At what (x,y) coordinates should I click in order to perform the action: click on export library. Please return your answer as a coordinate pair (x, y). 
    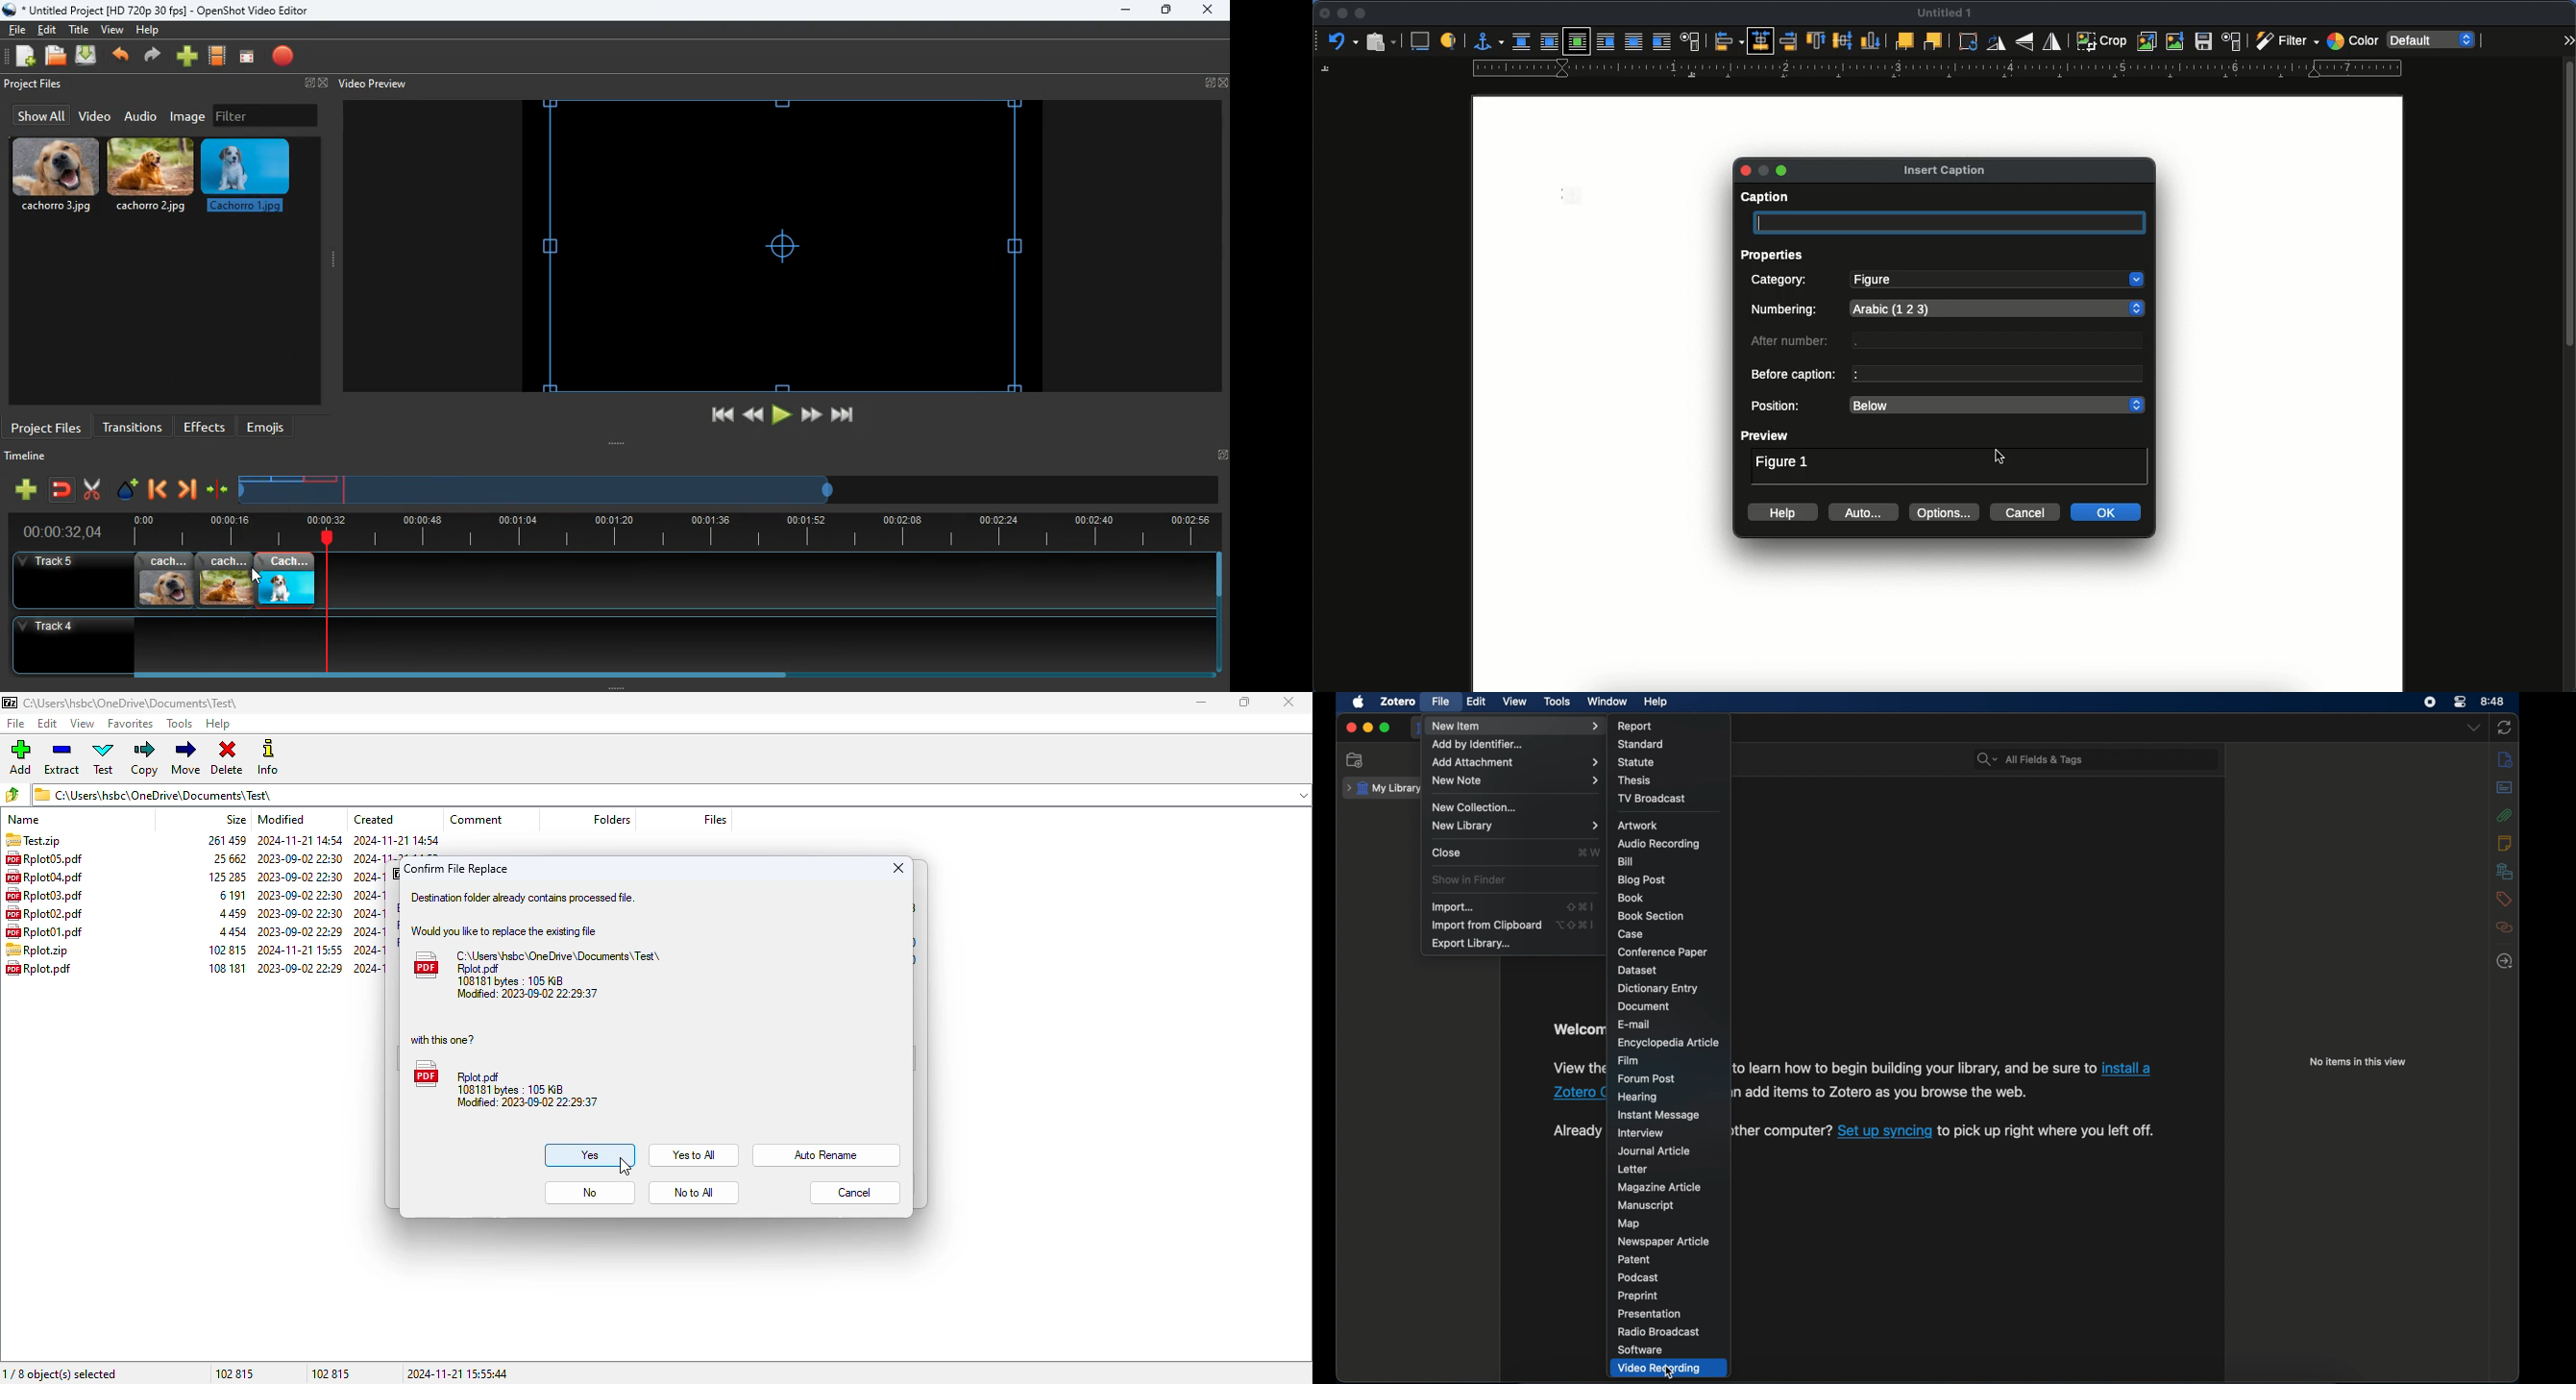
    Looking at the image, I should click on (1471, 944).